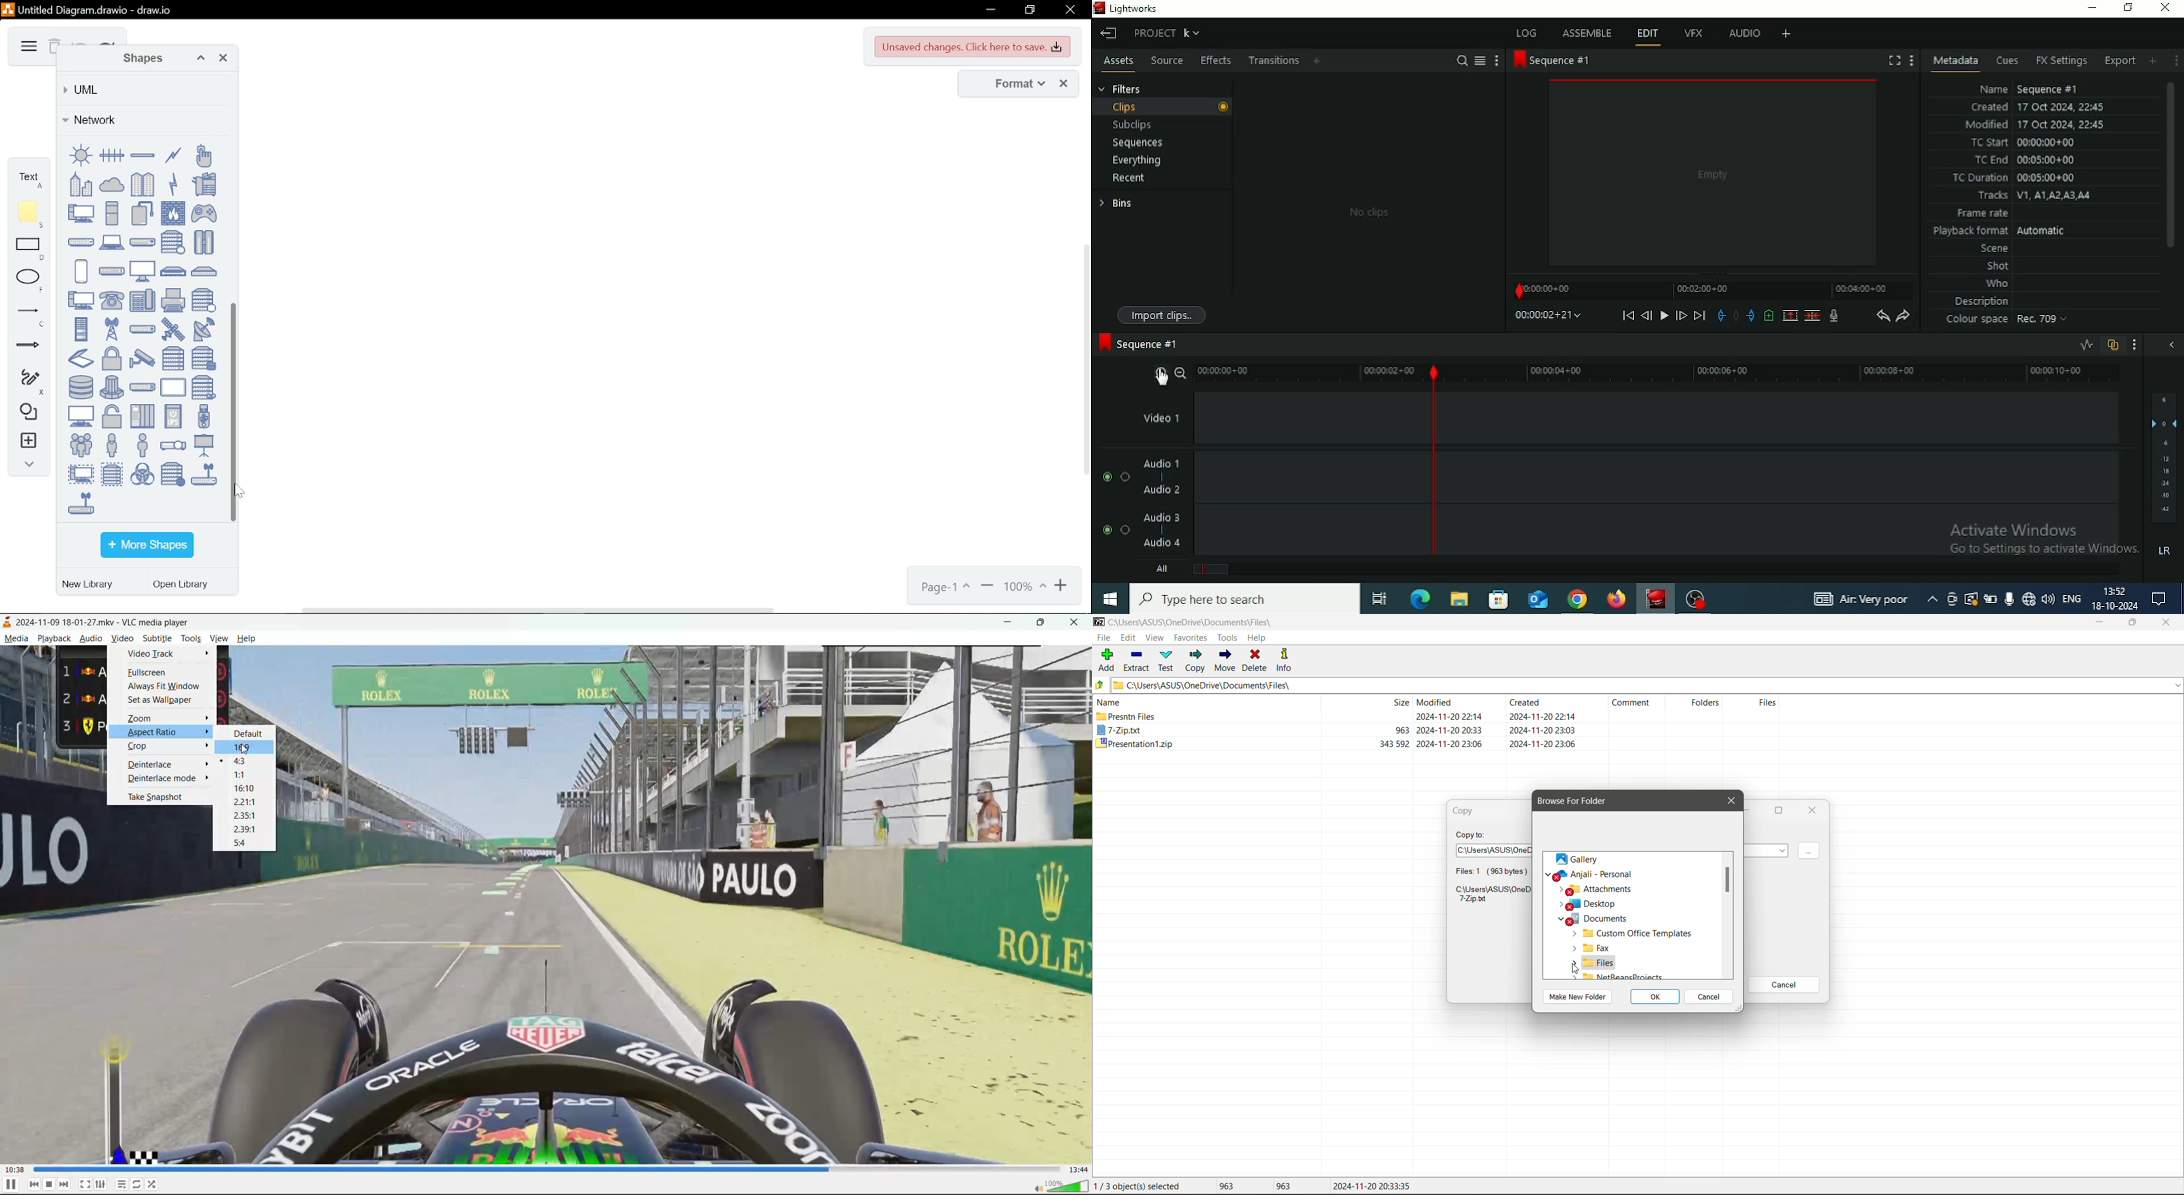 The image size is (2184, 1204). Describe the element at coordinates (112, 328) in the screenshot. I see `radio tower` at that location.